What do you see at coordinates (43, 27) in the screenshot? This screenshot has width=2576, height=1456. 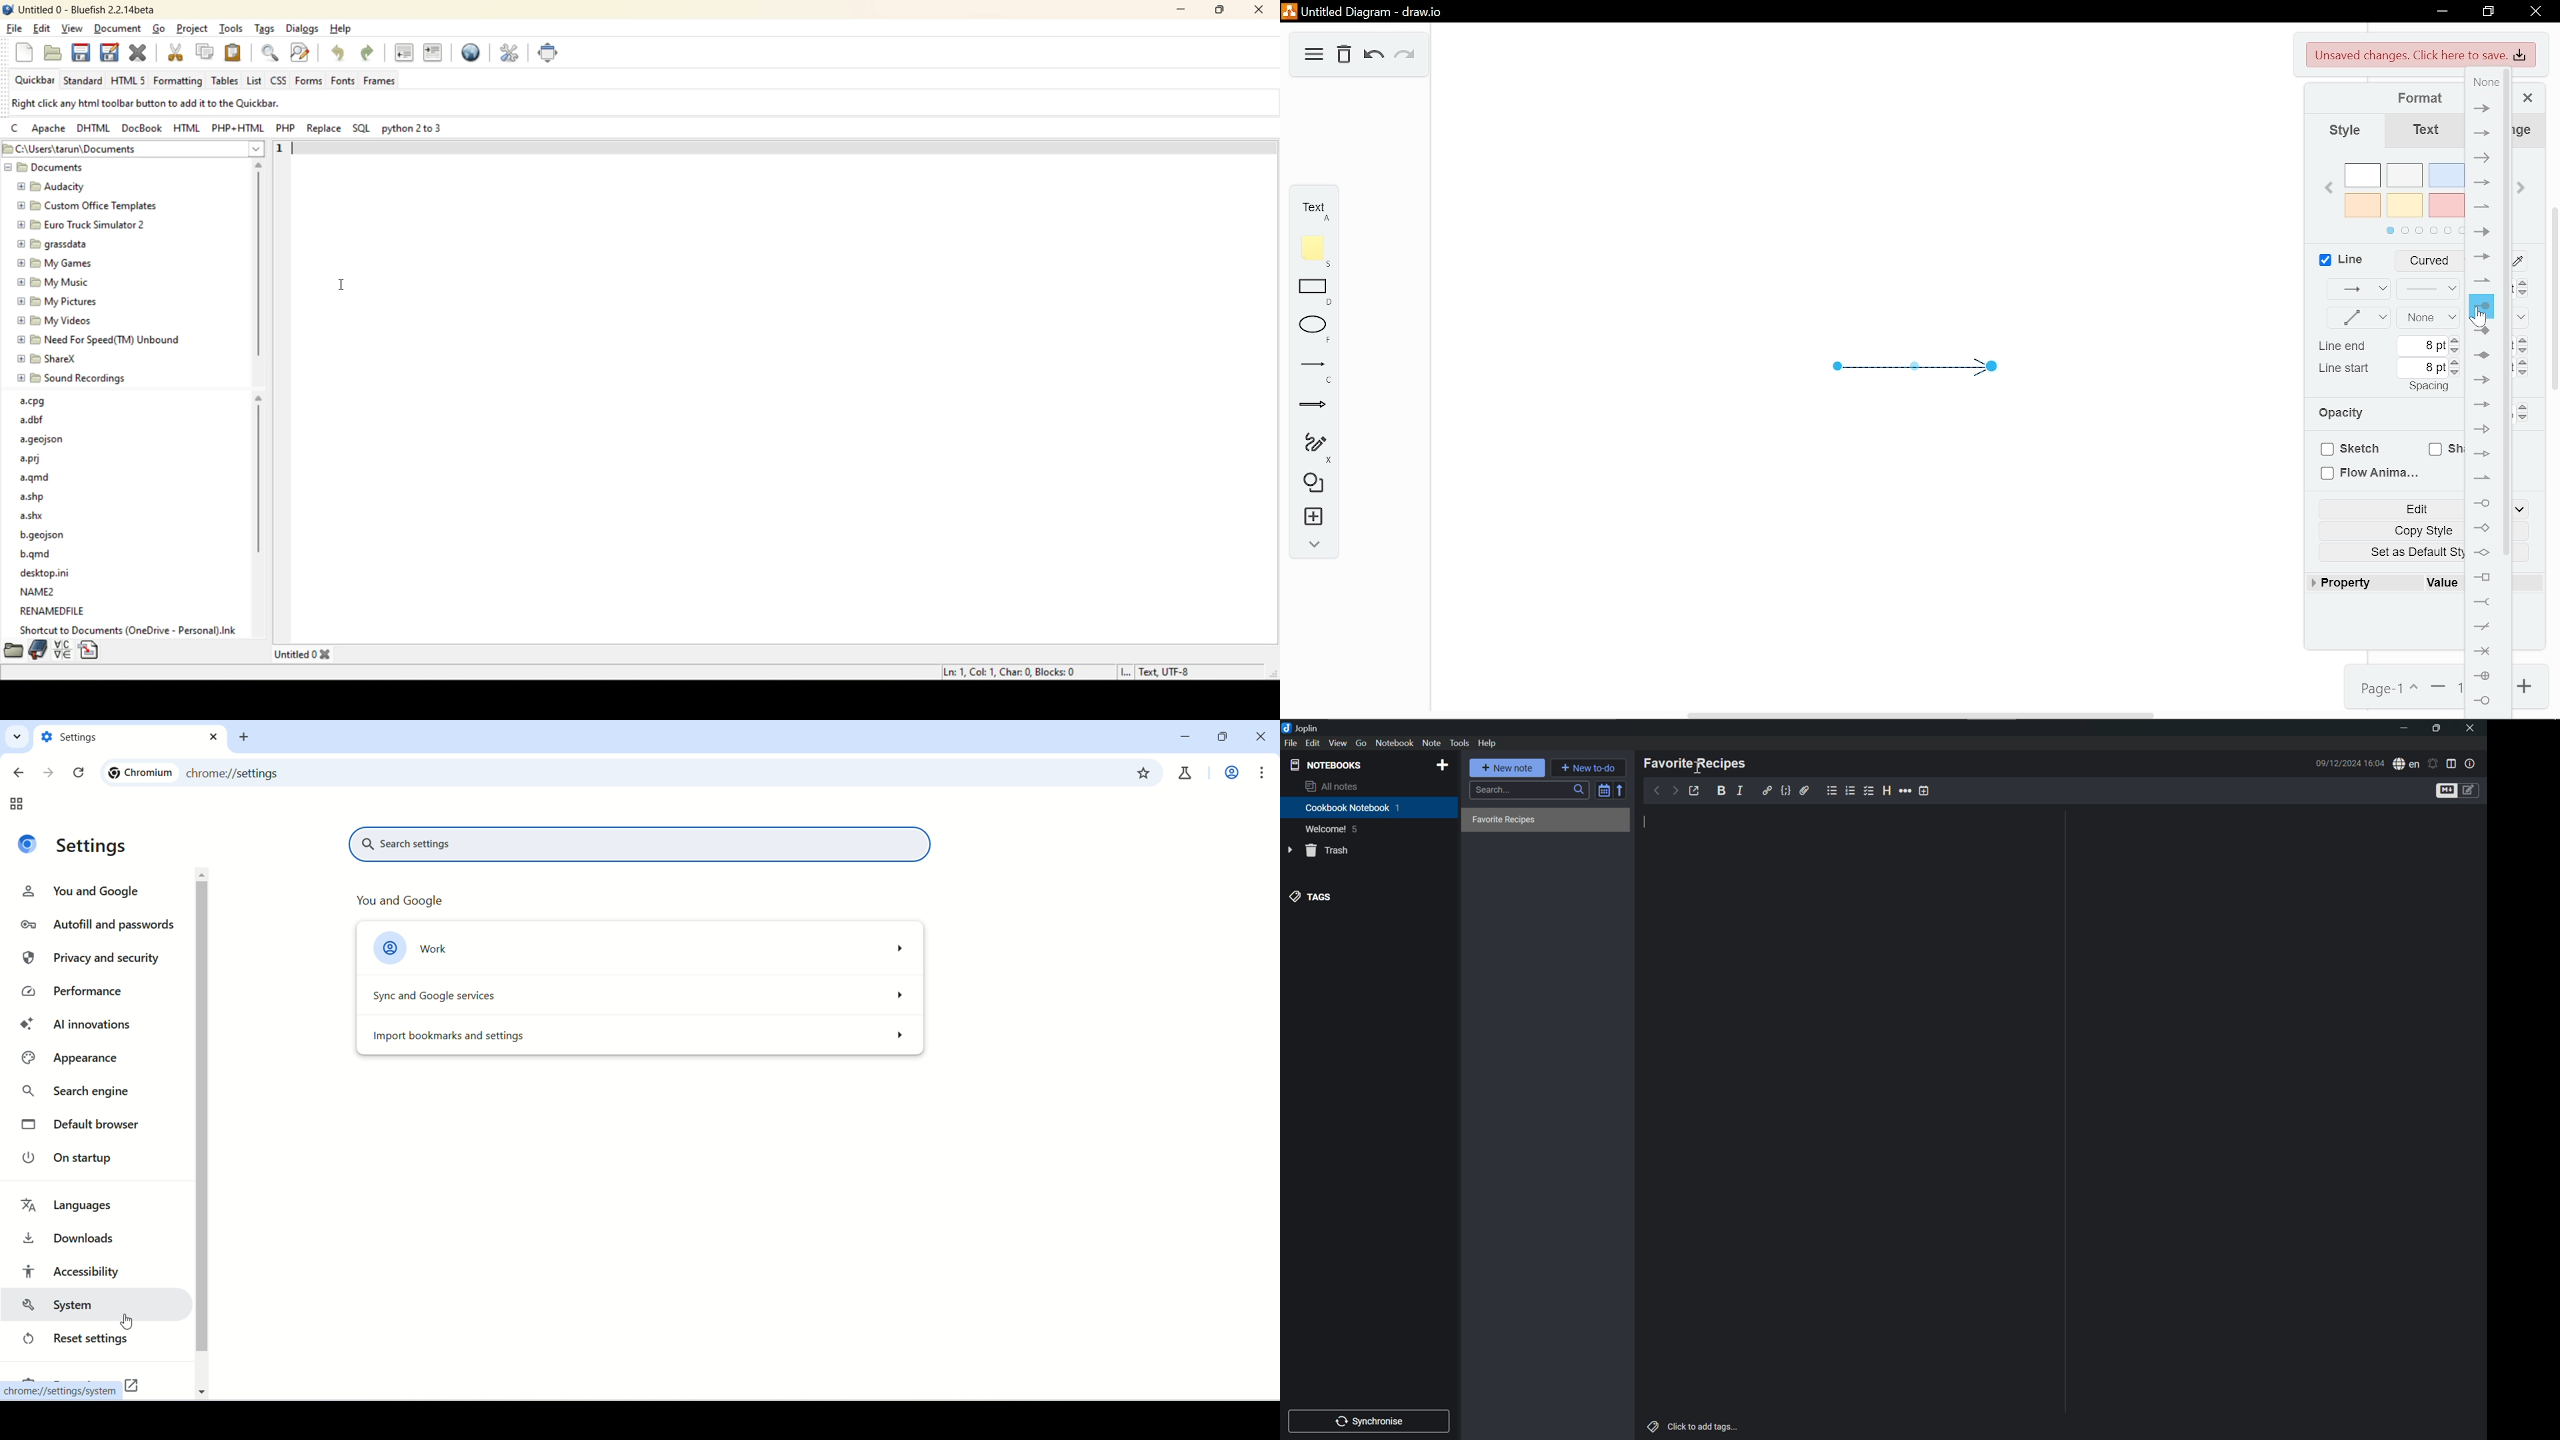 I see `edit` at bounding box center [43, 27].